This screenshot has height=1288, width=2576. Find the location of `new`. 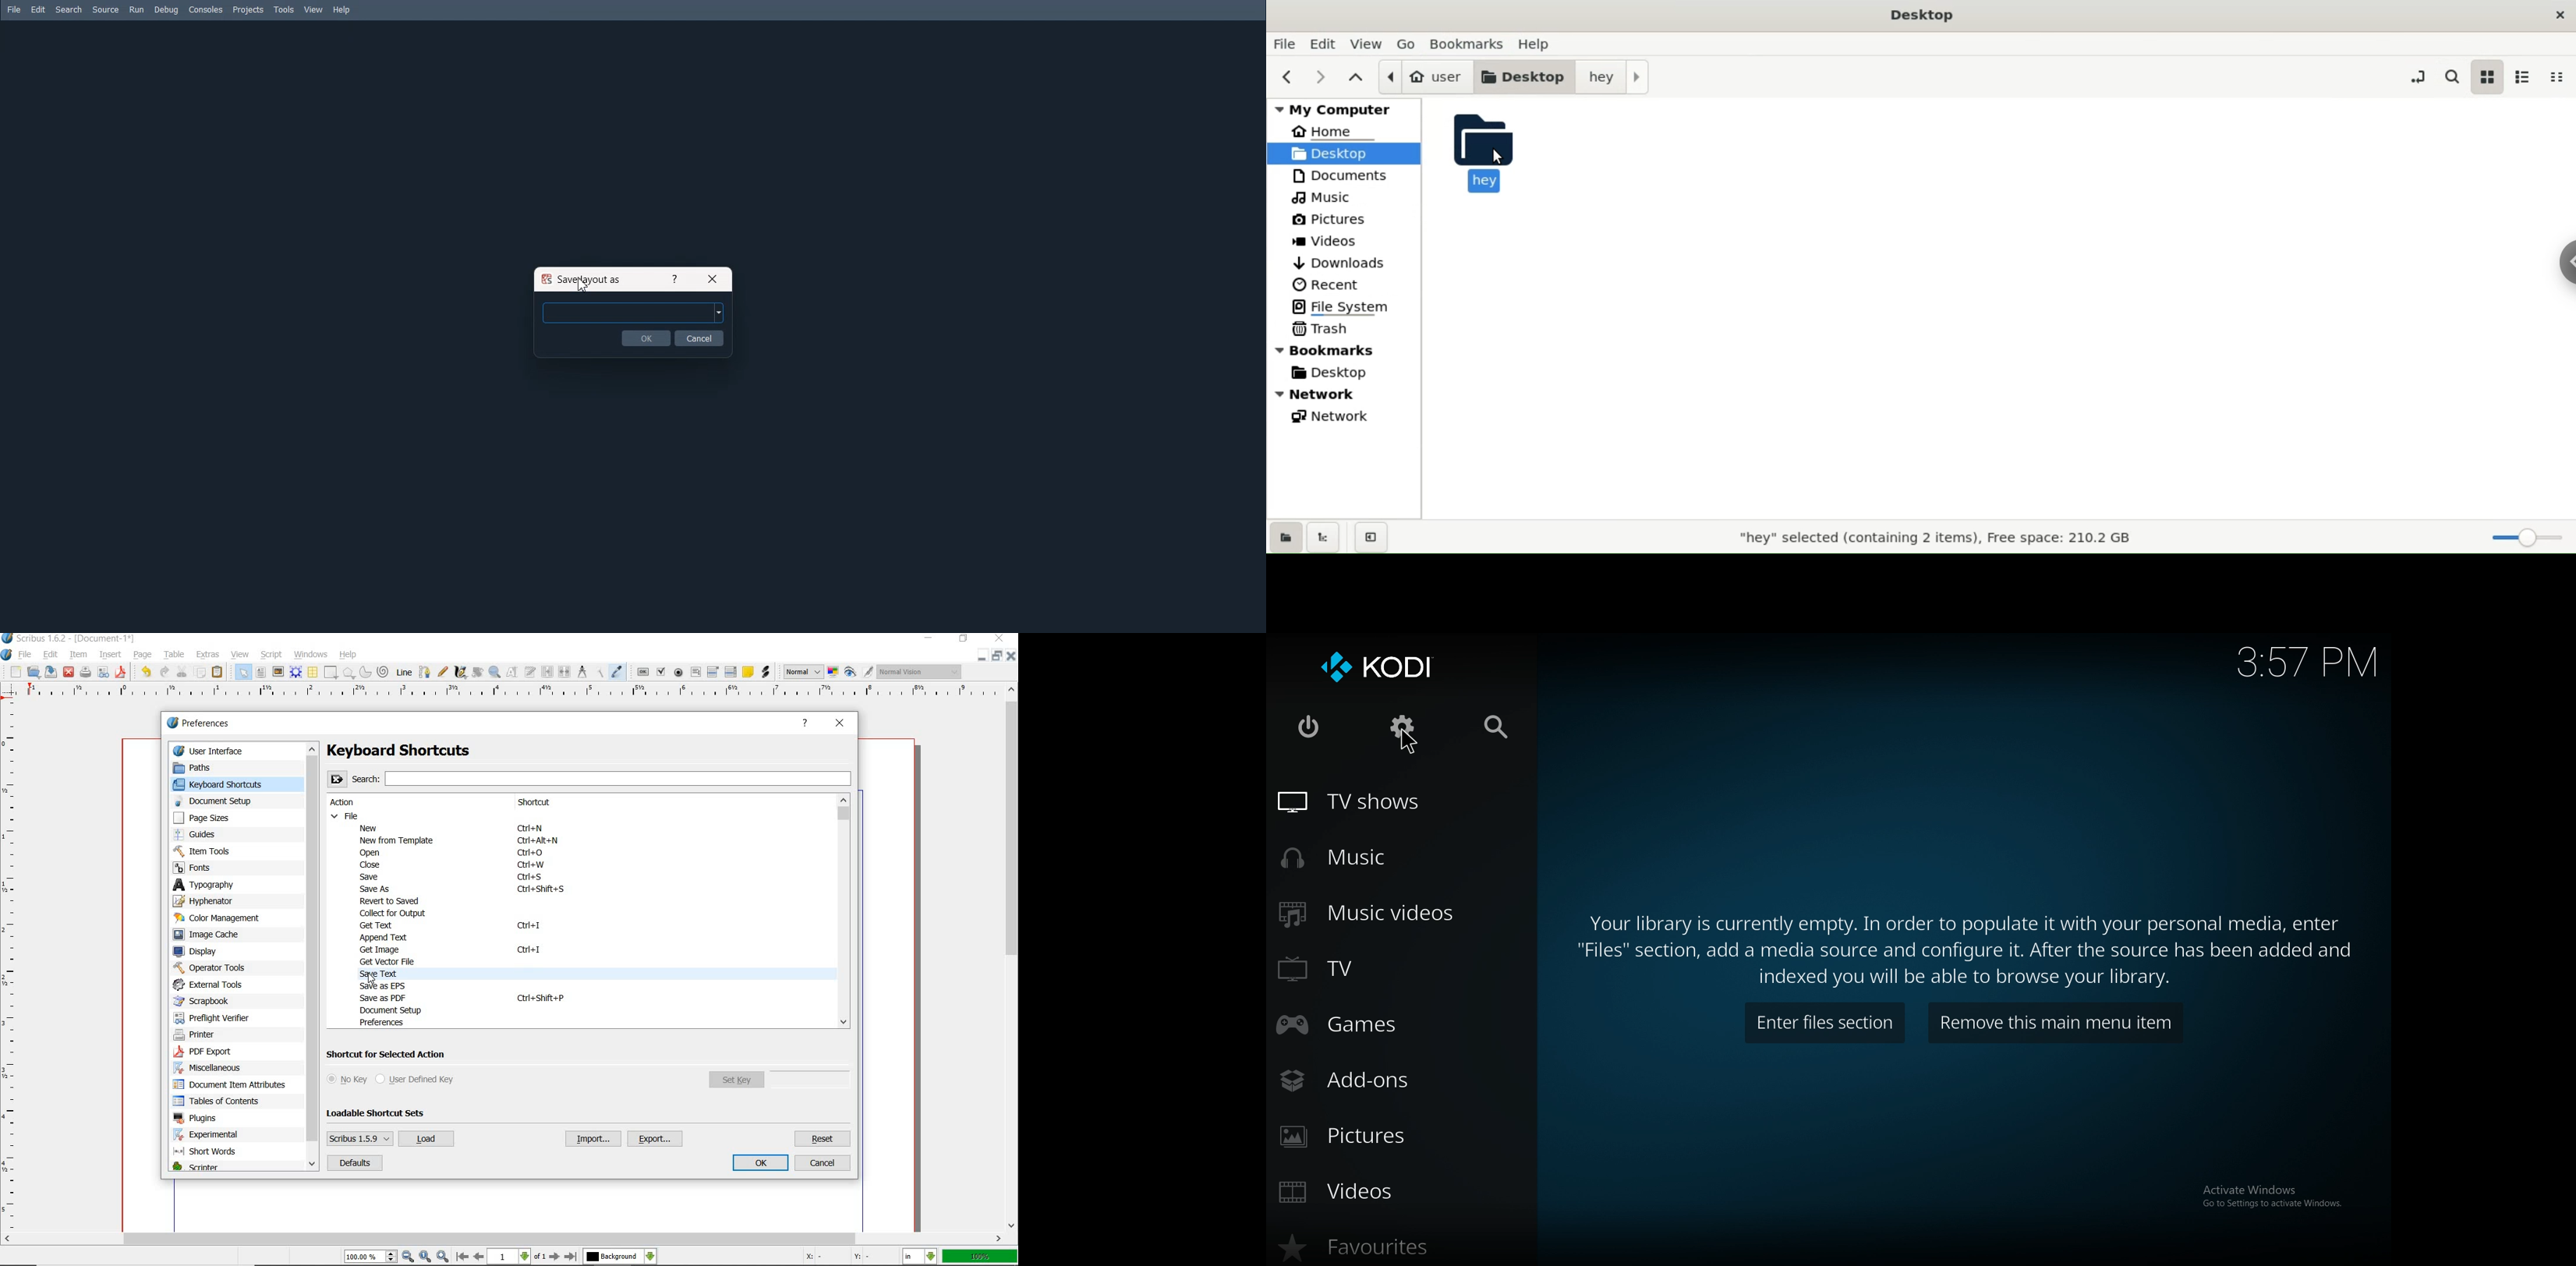

new is located at coordinates (15, 672).